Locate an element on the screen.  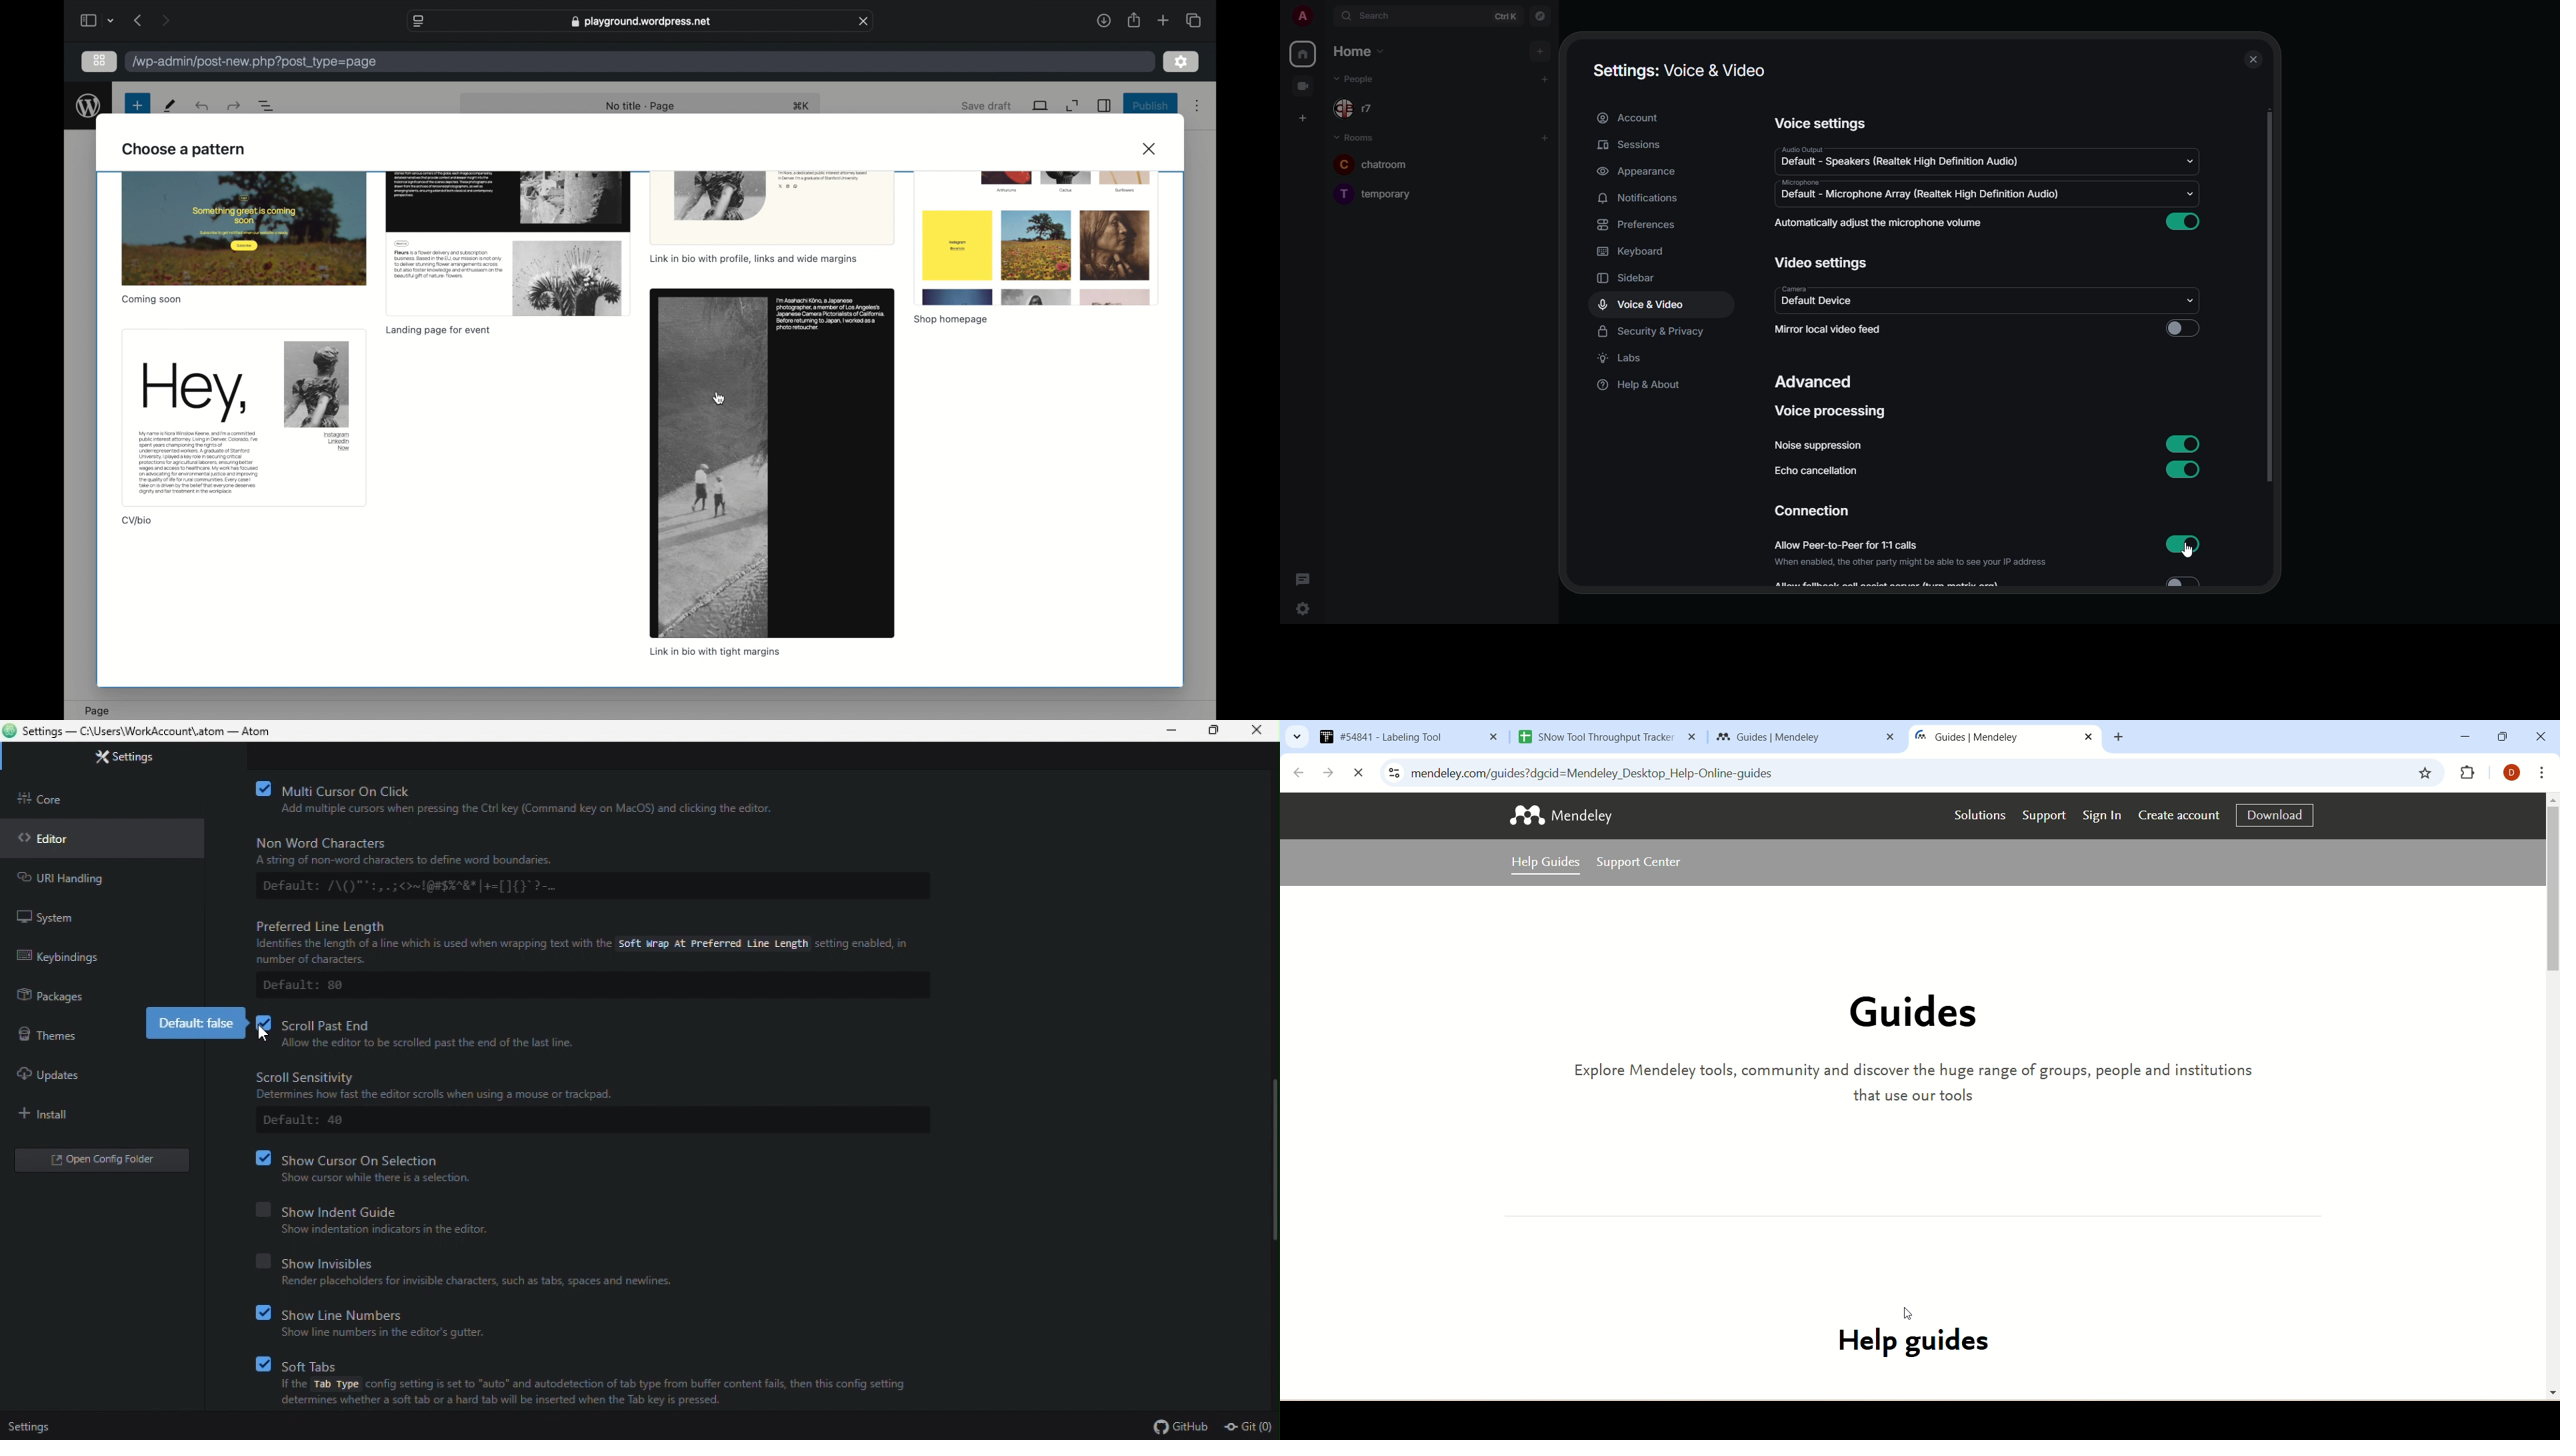
close is located at coordinates (2252, 60).